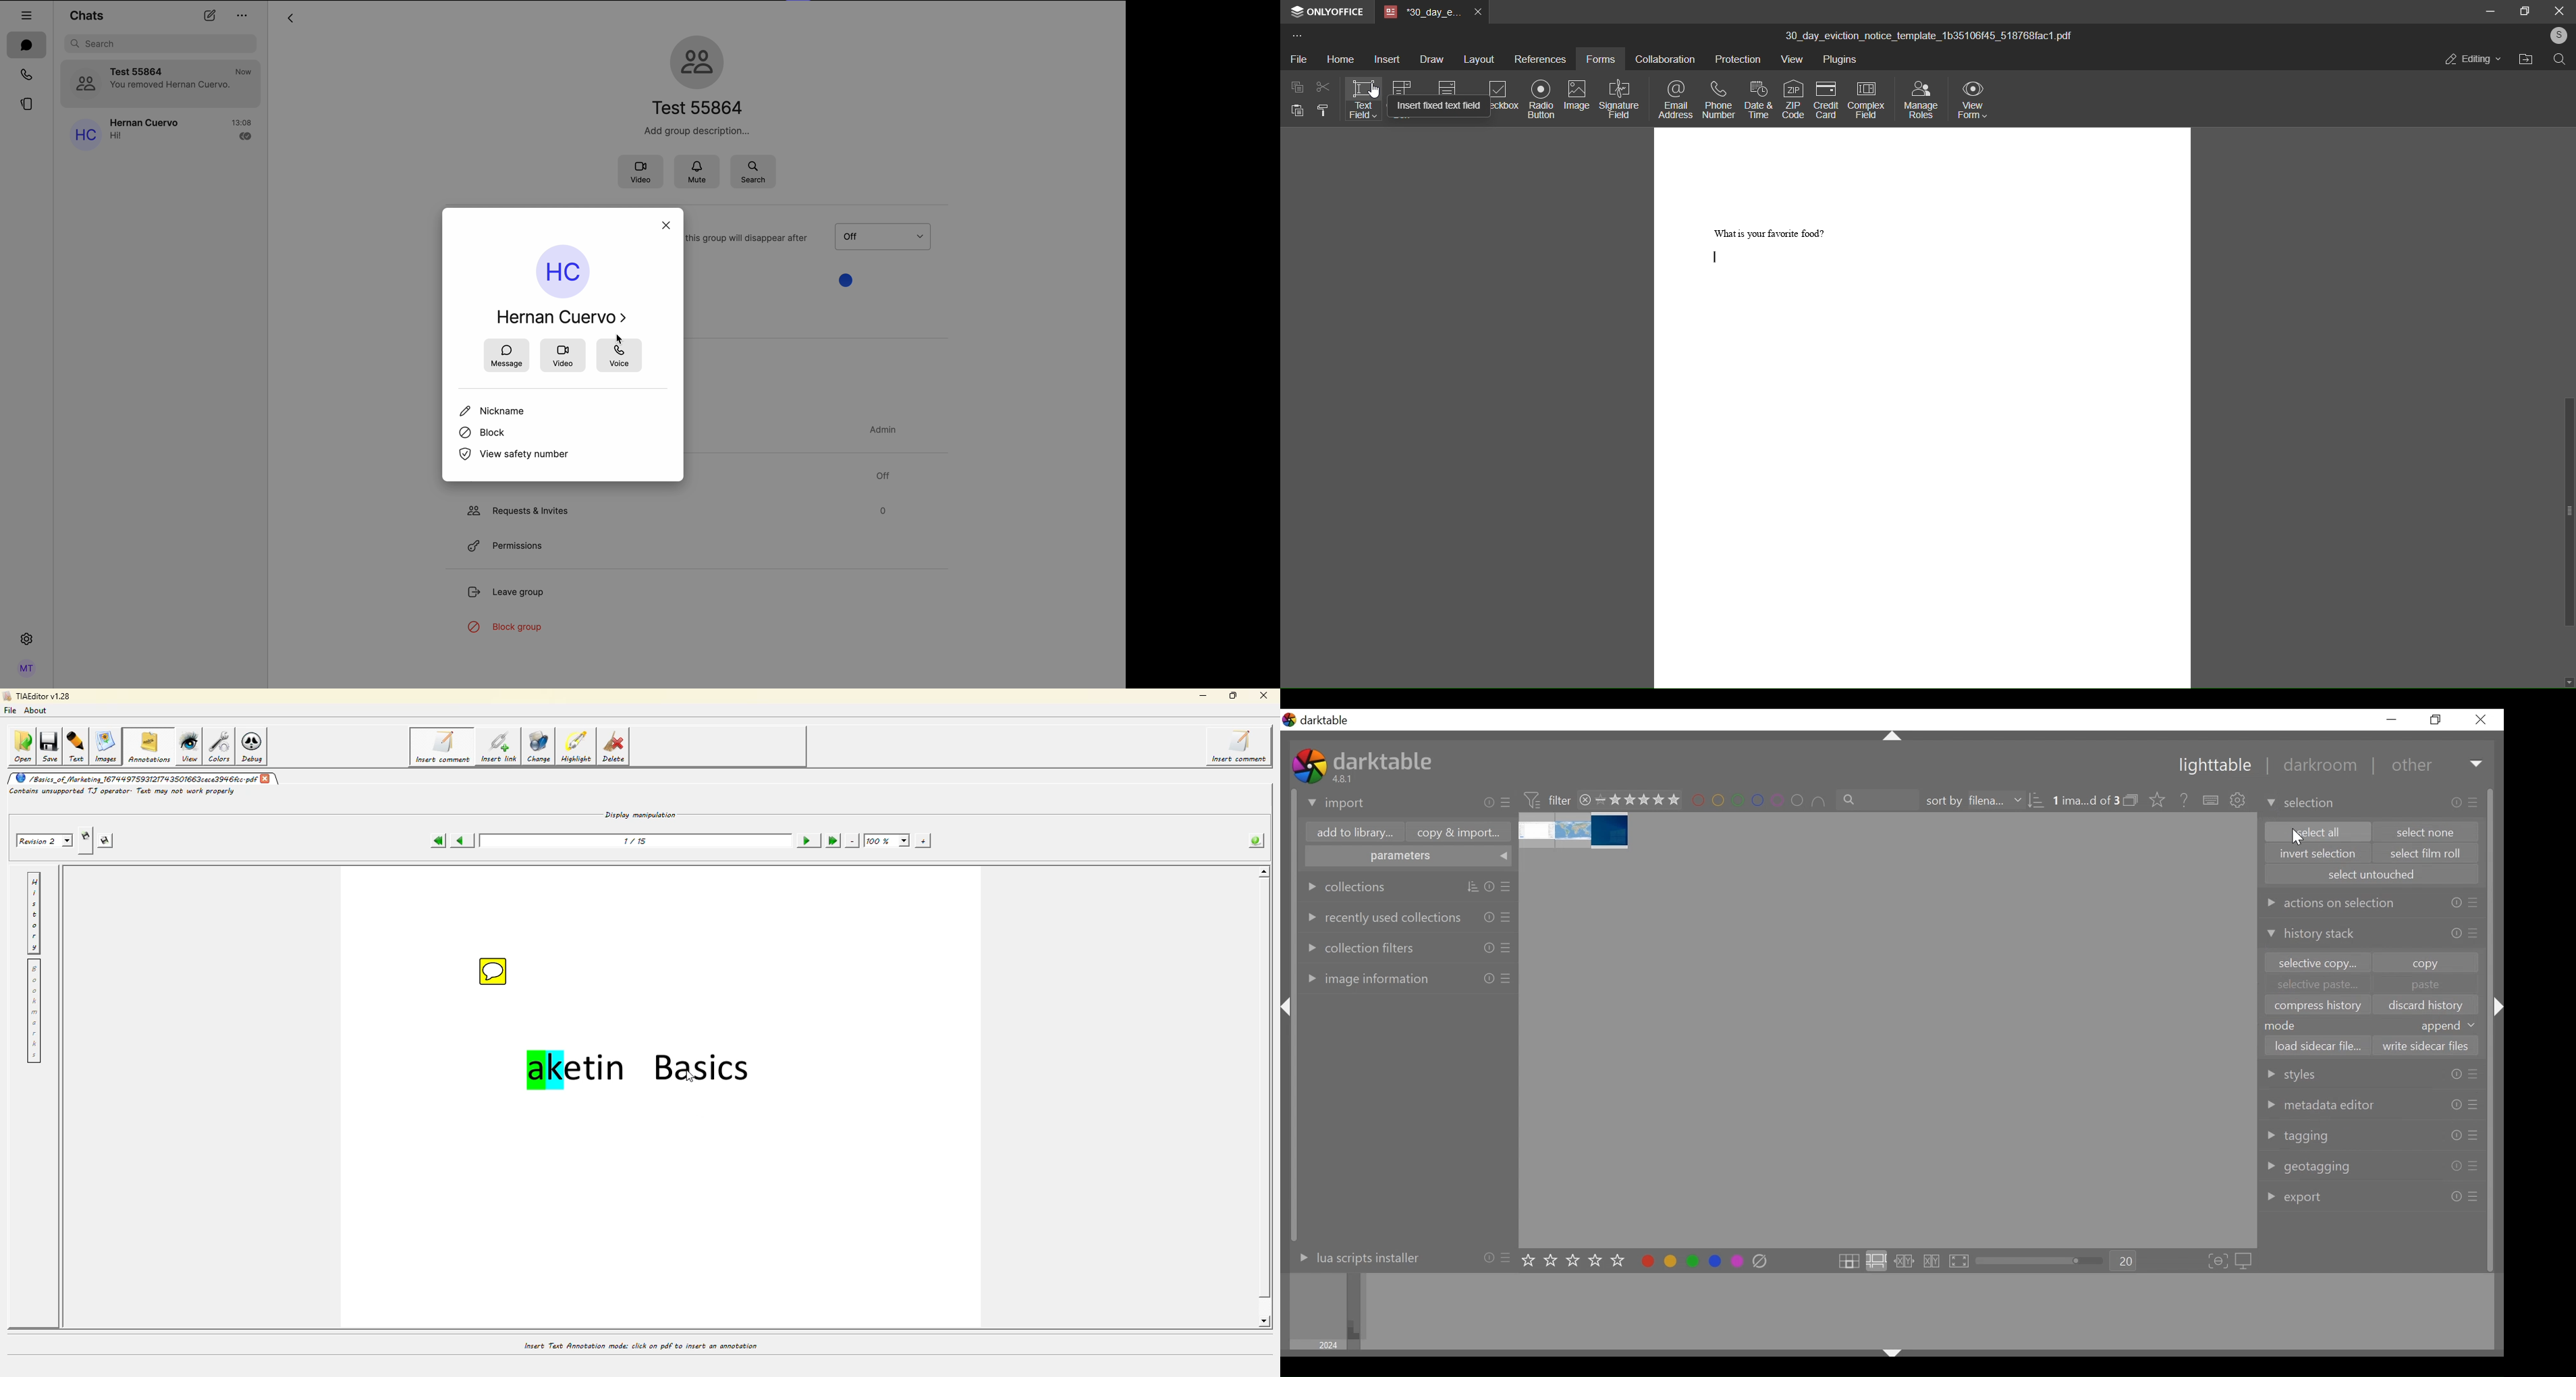  I want to click on close, so click(2480, 720).